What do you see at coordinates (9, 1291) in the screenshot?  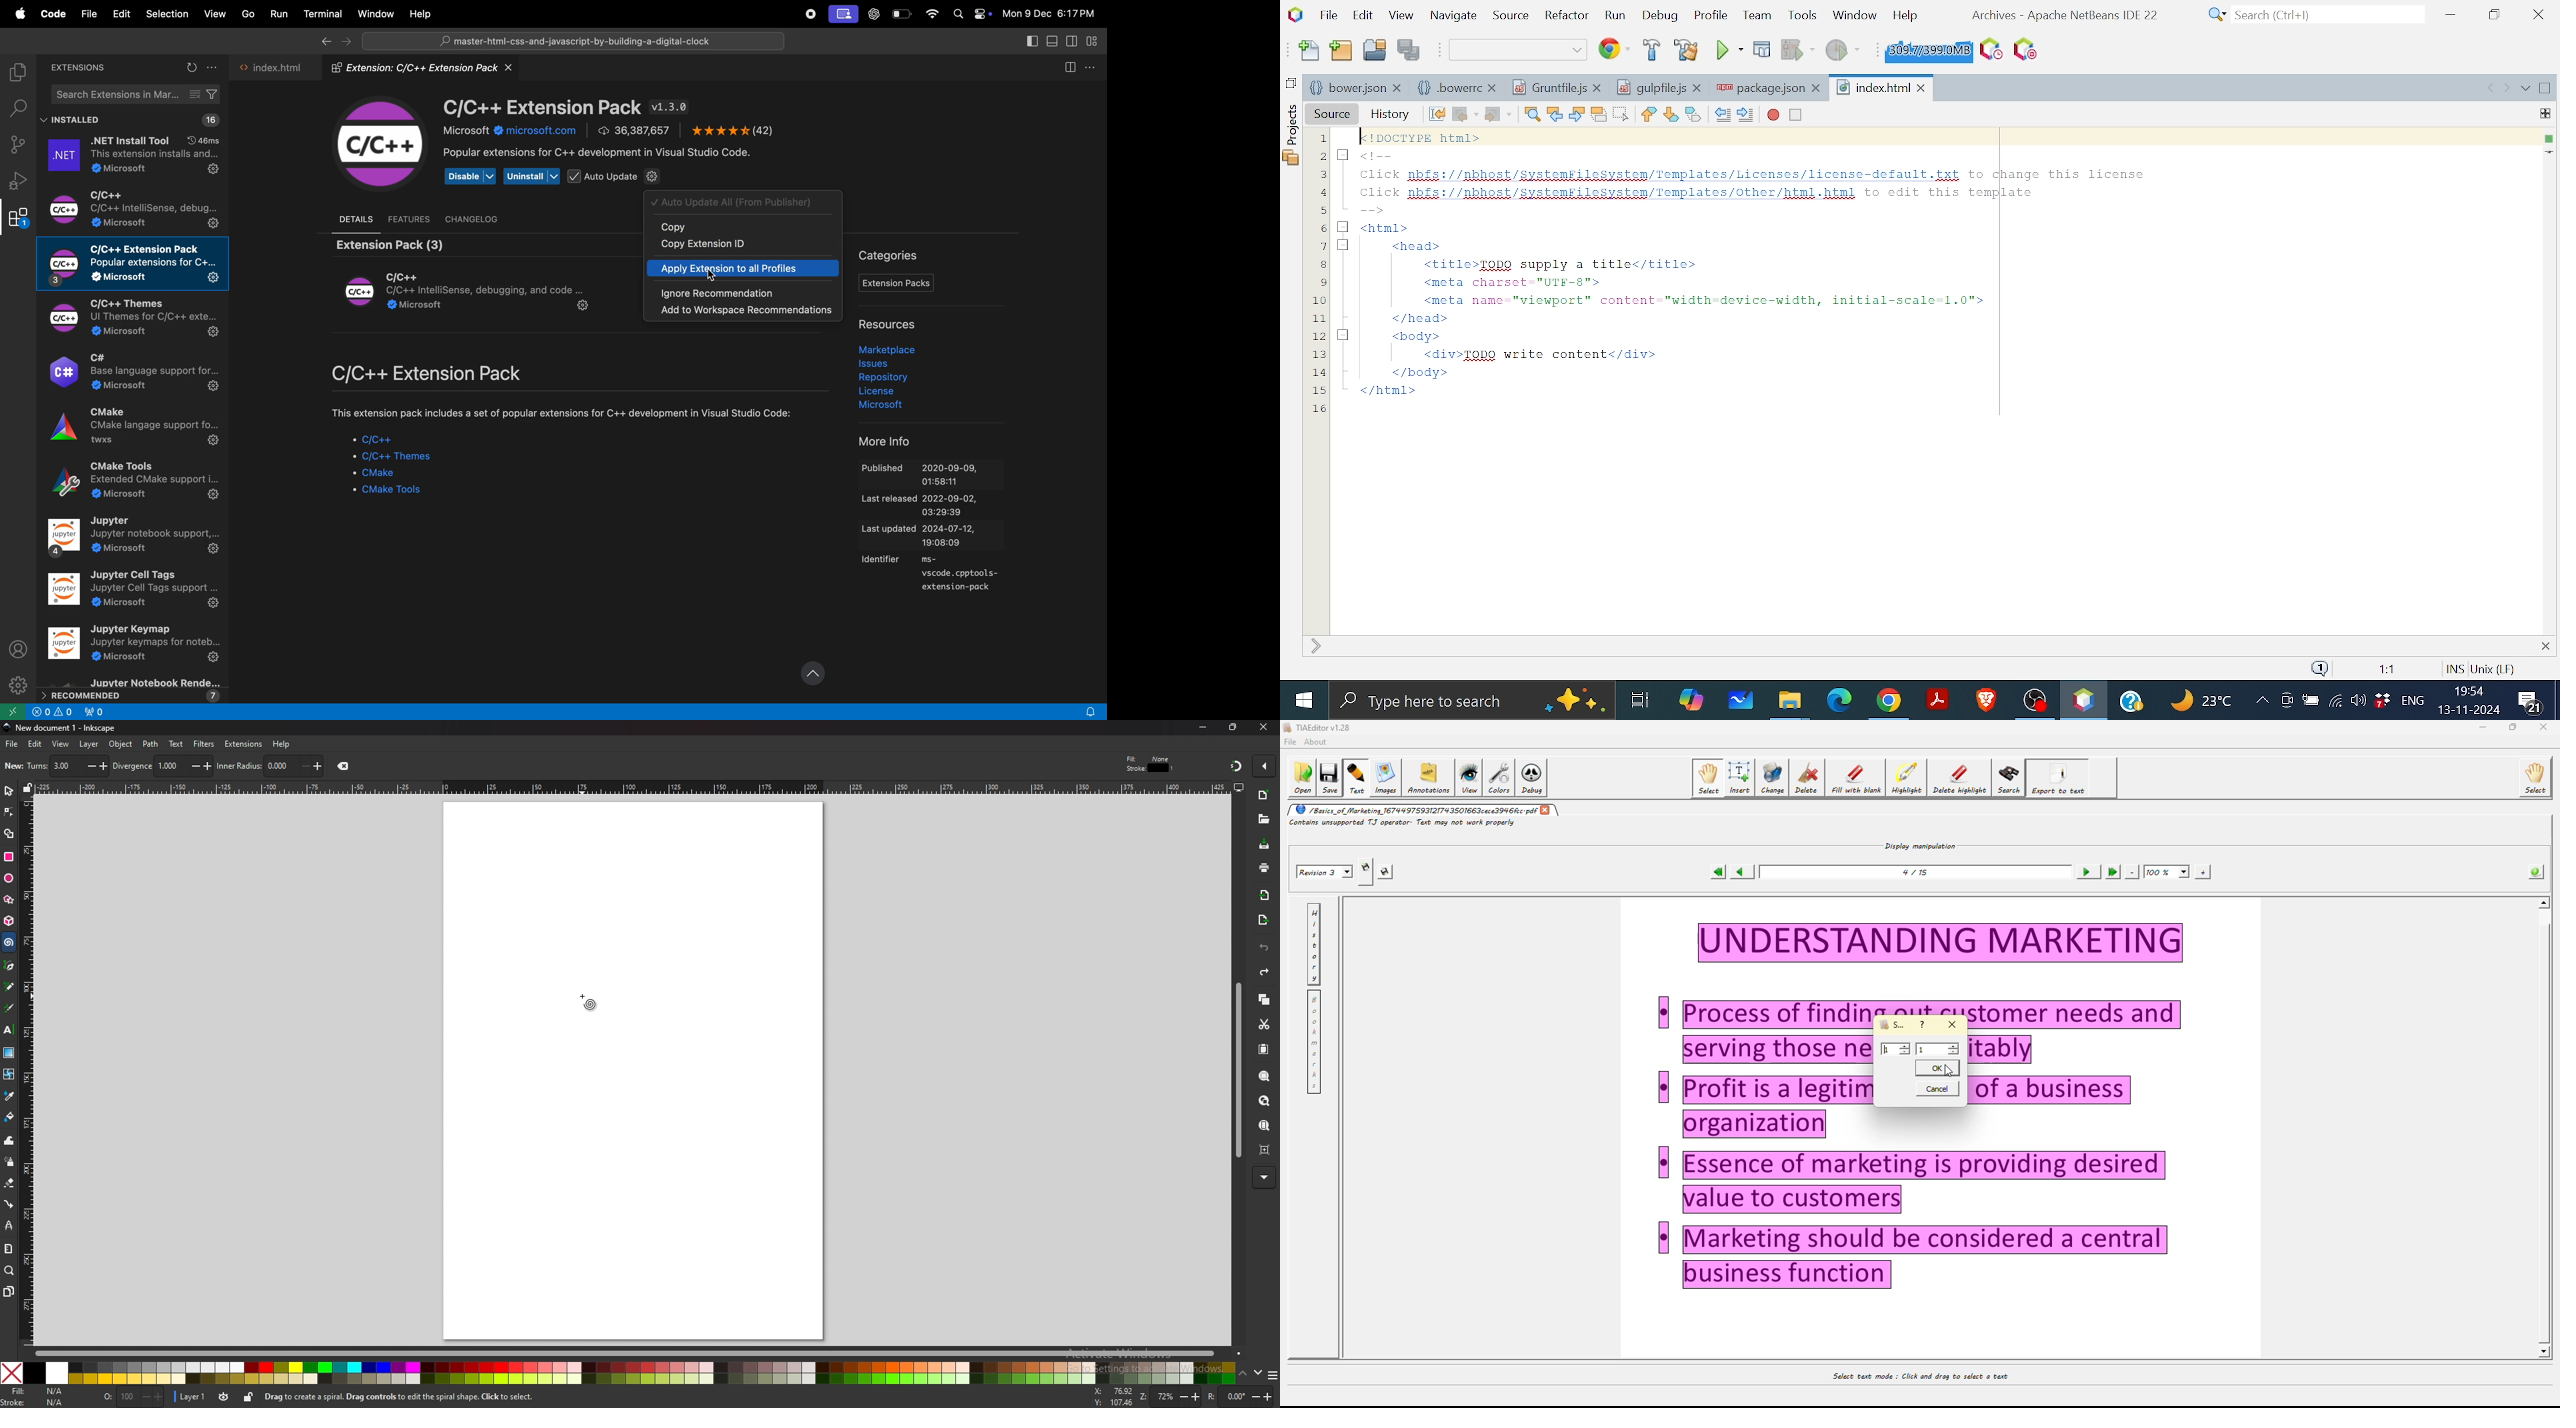 I see `pages` at bounding box center [9, 1291].